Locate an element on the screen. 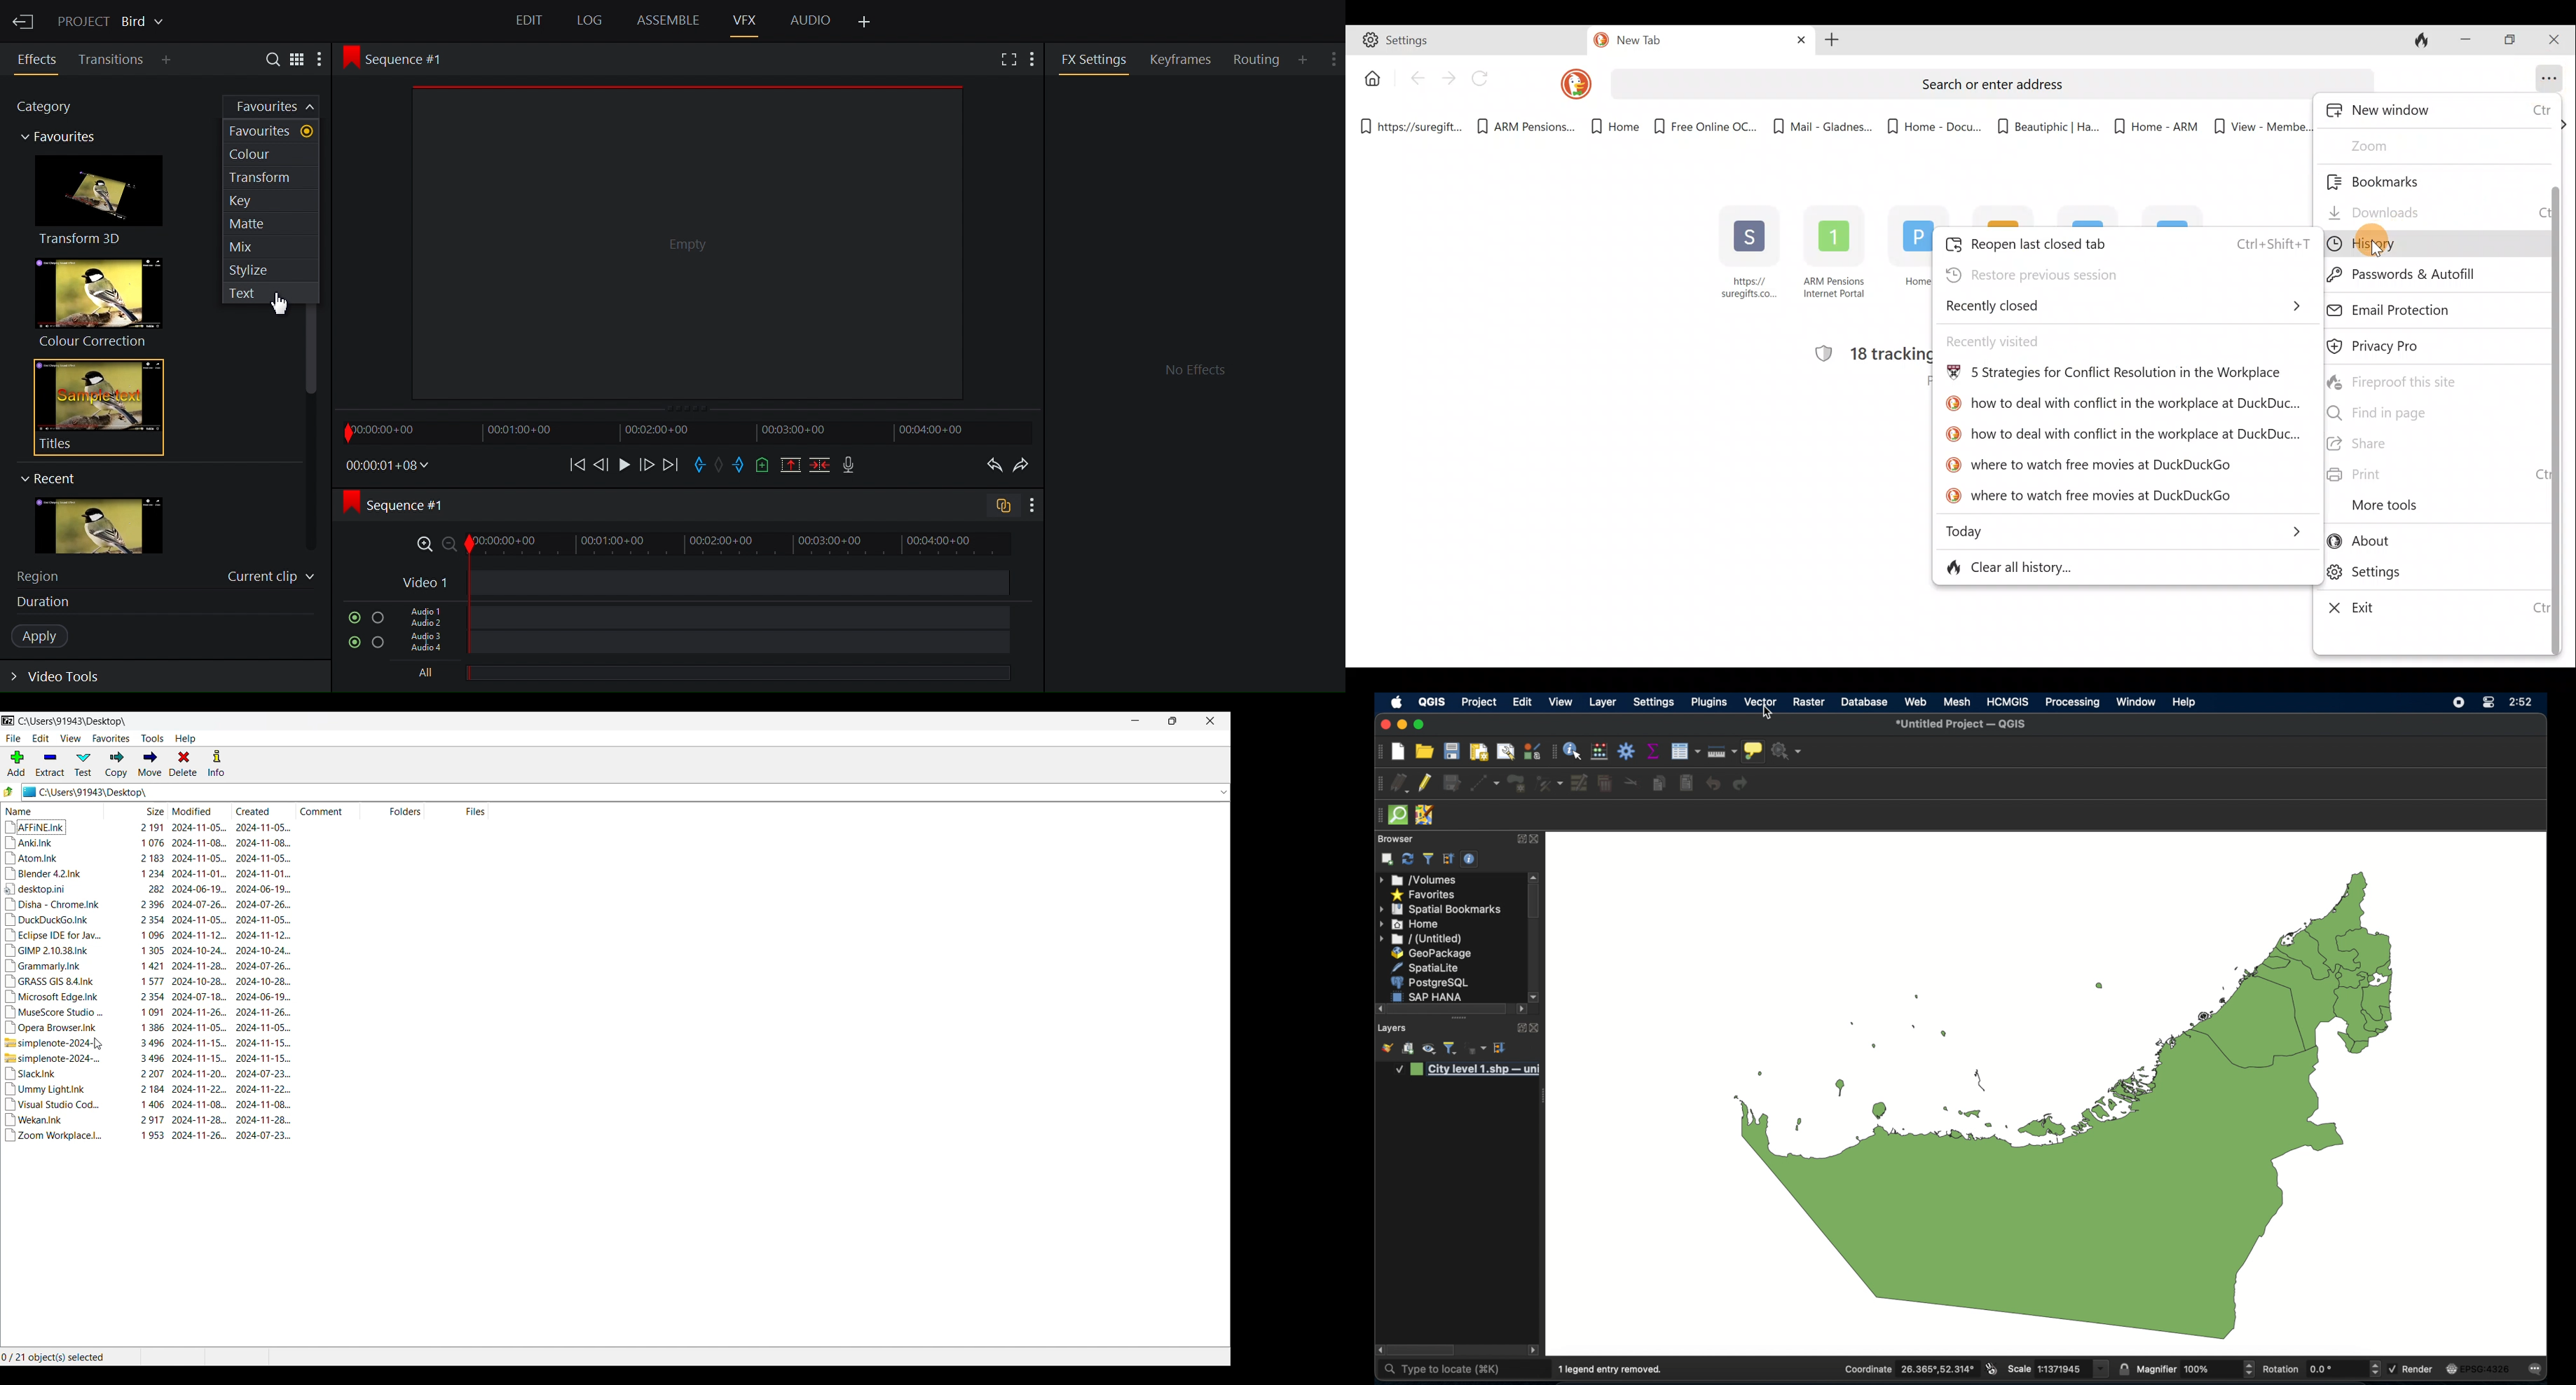 This screenshot has height=1400, width=2576. Text is located at coordinates (268, 294).